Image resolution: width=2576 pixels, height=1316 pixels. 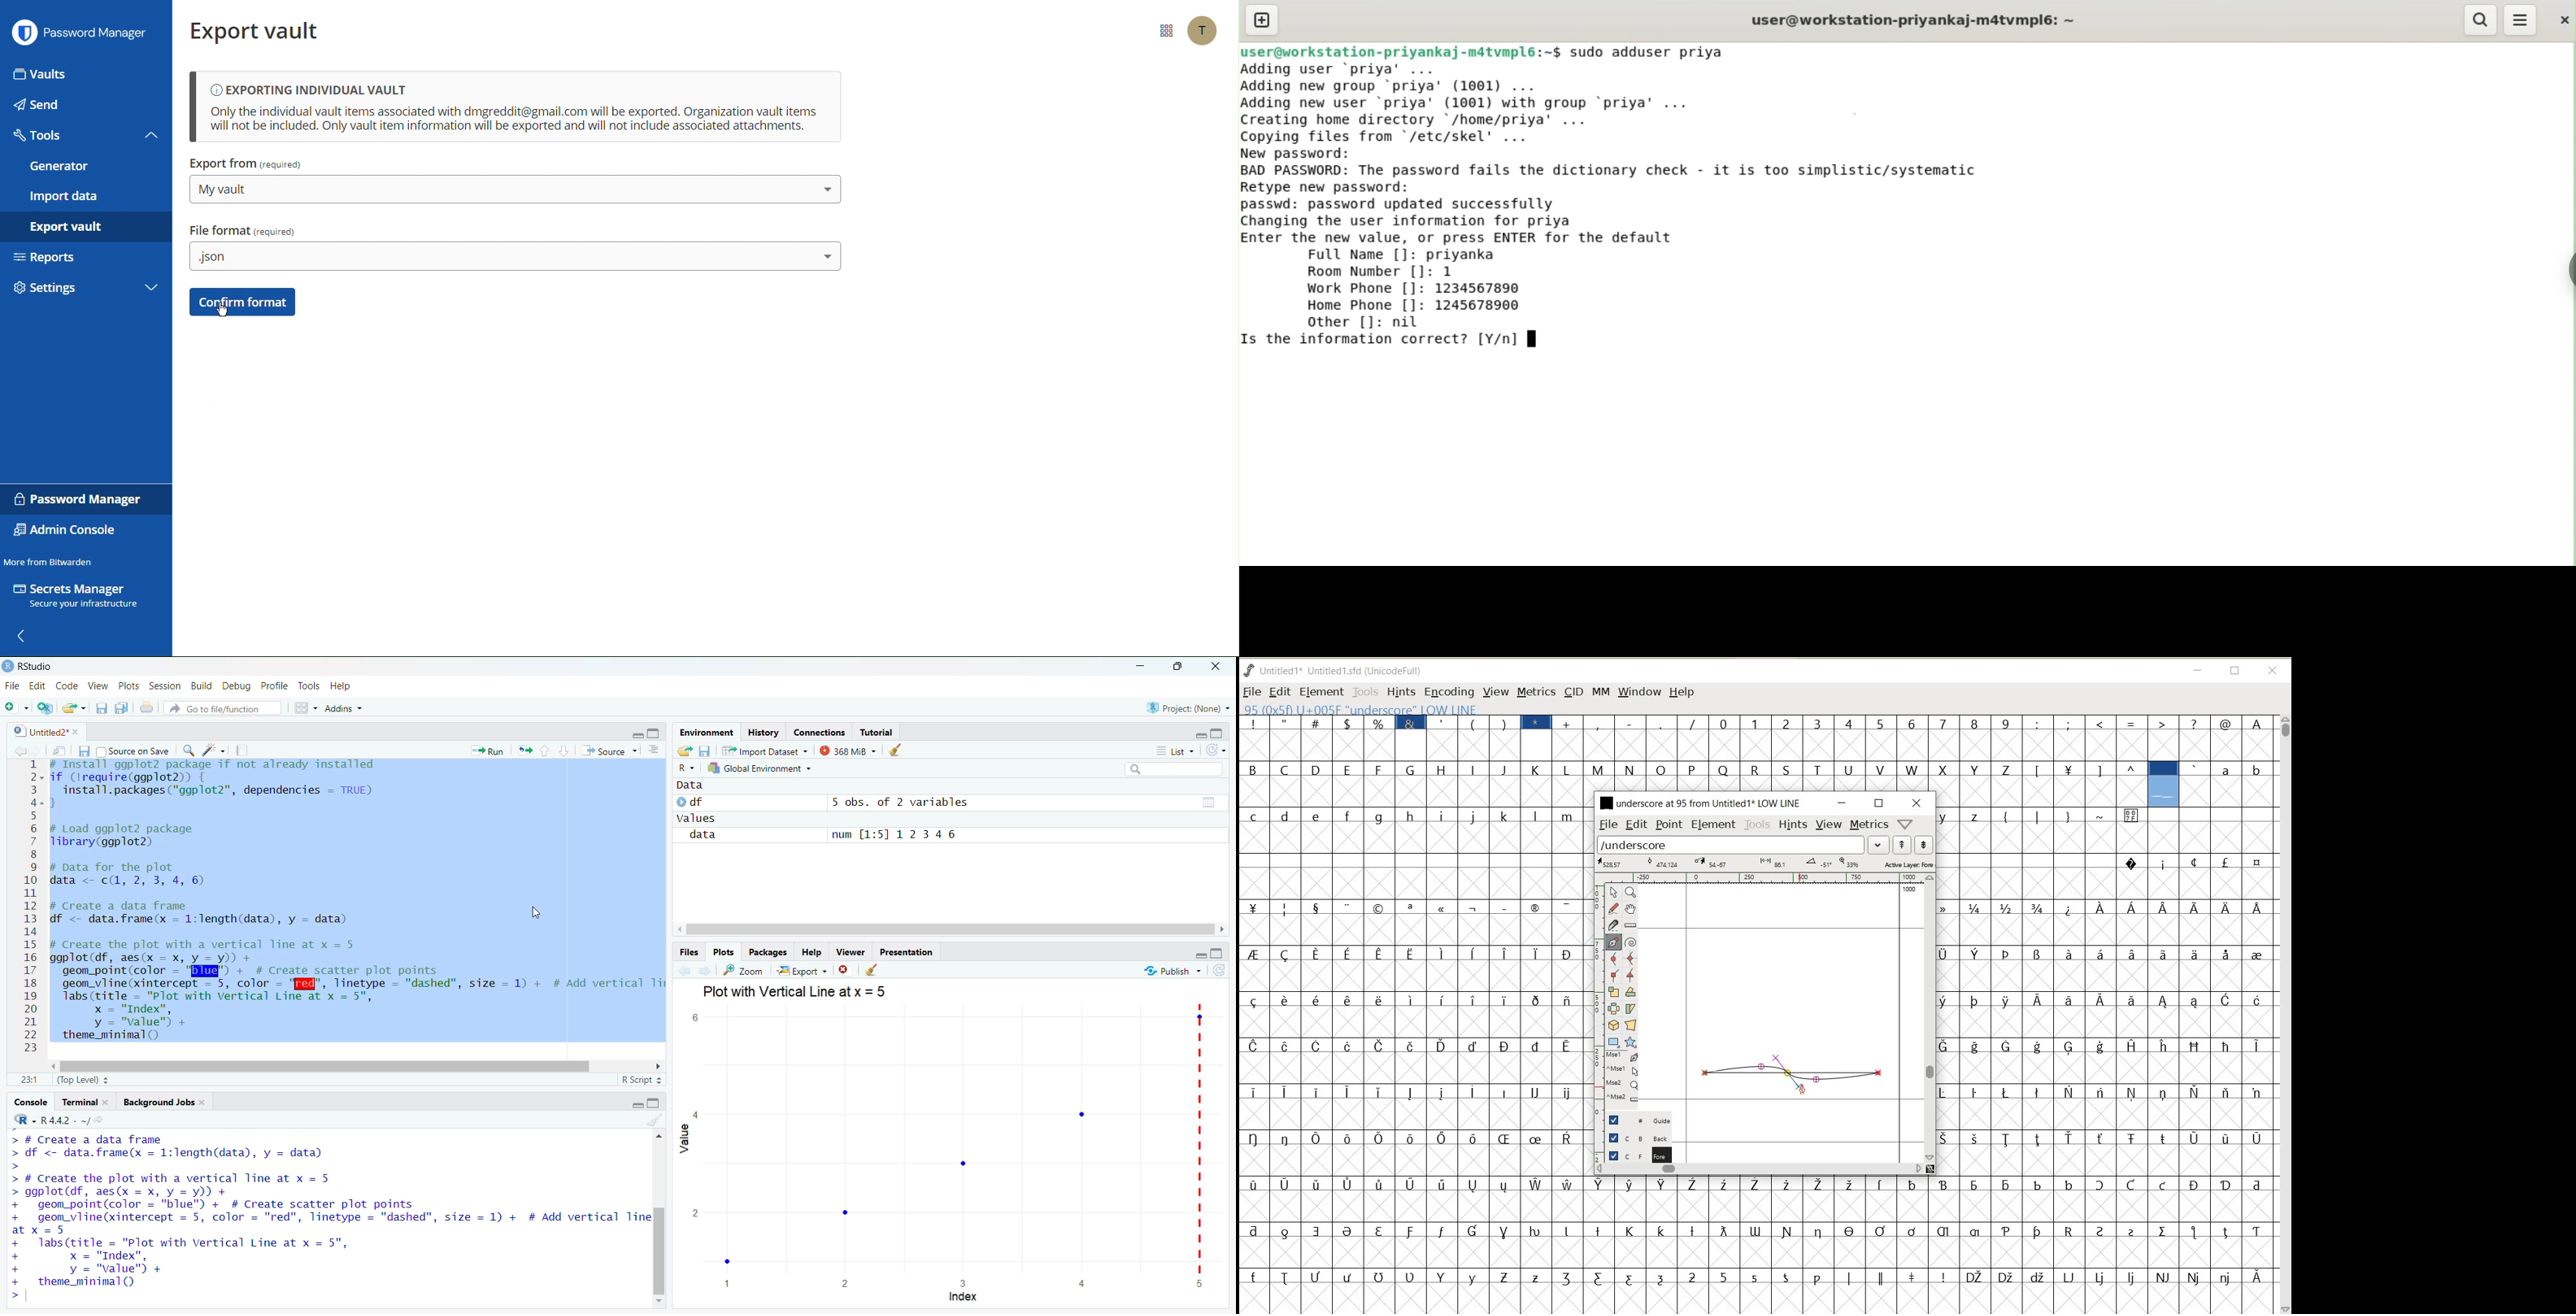 I want to click on GUIDE, so click(x=1637, y=1119).